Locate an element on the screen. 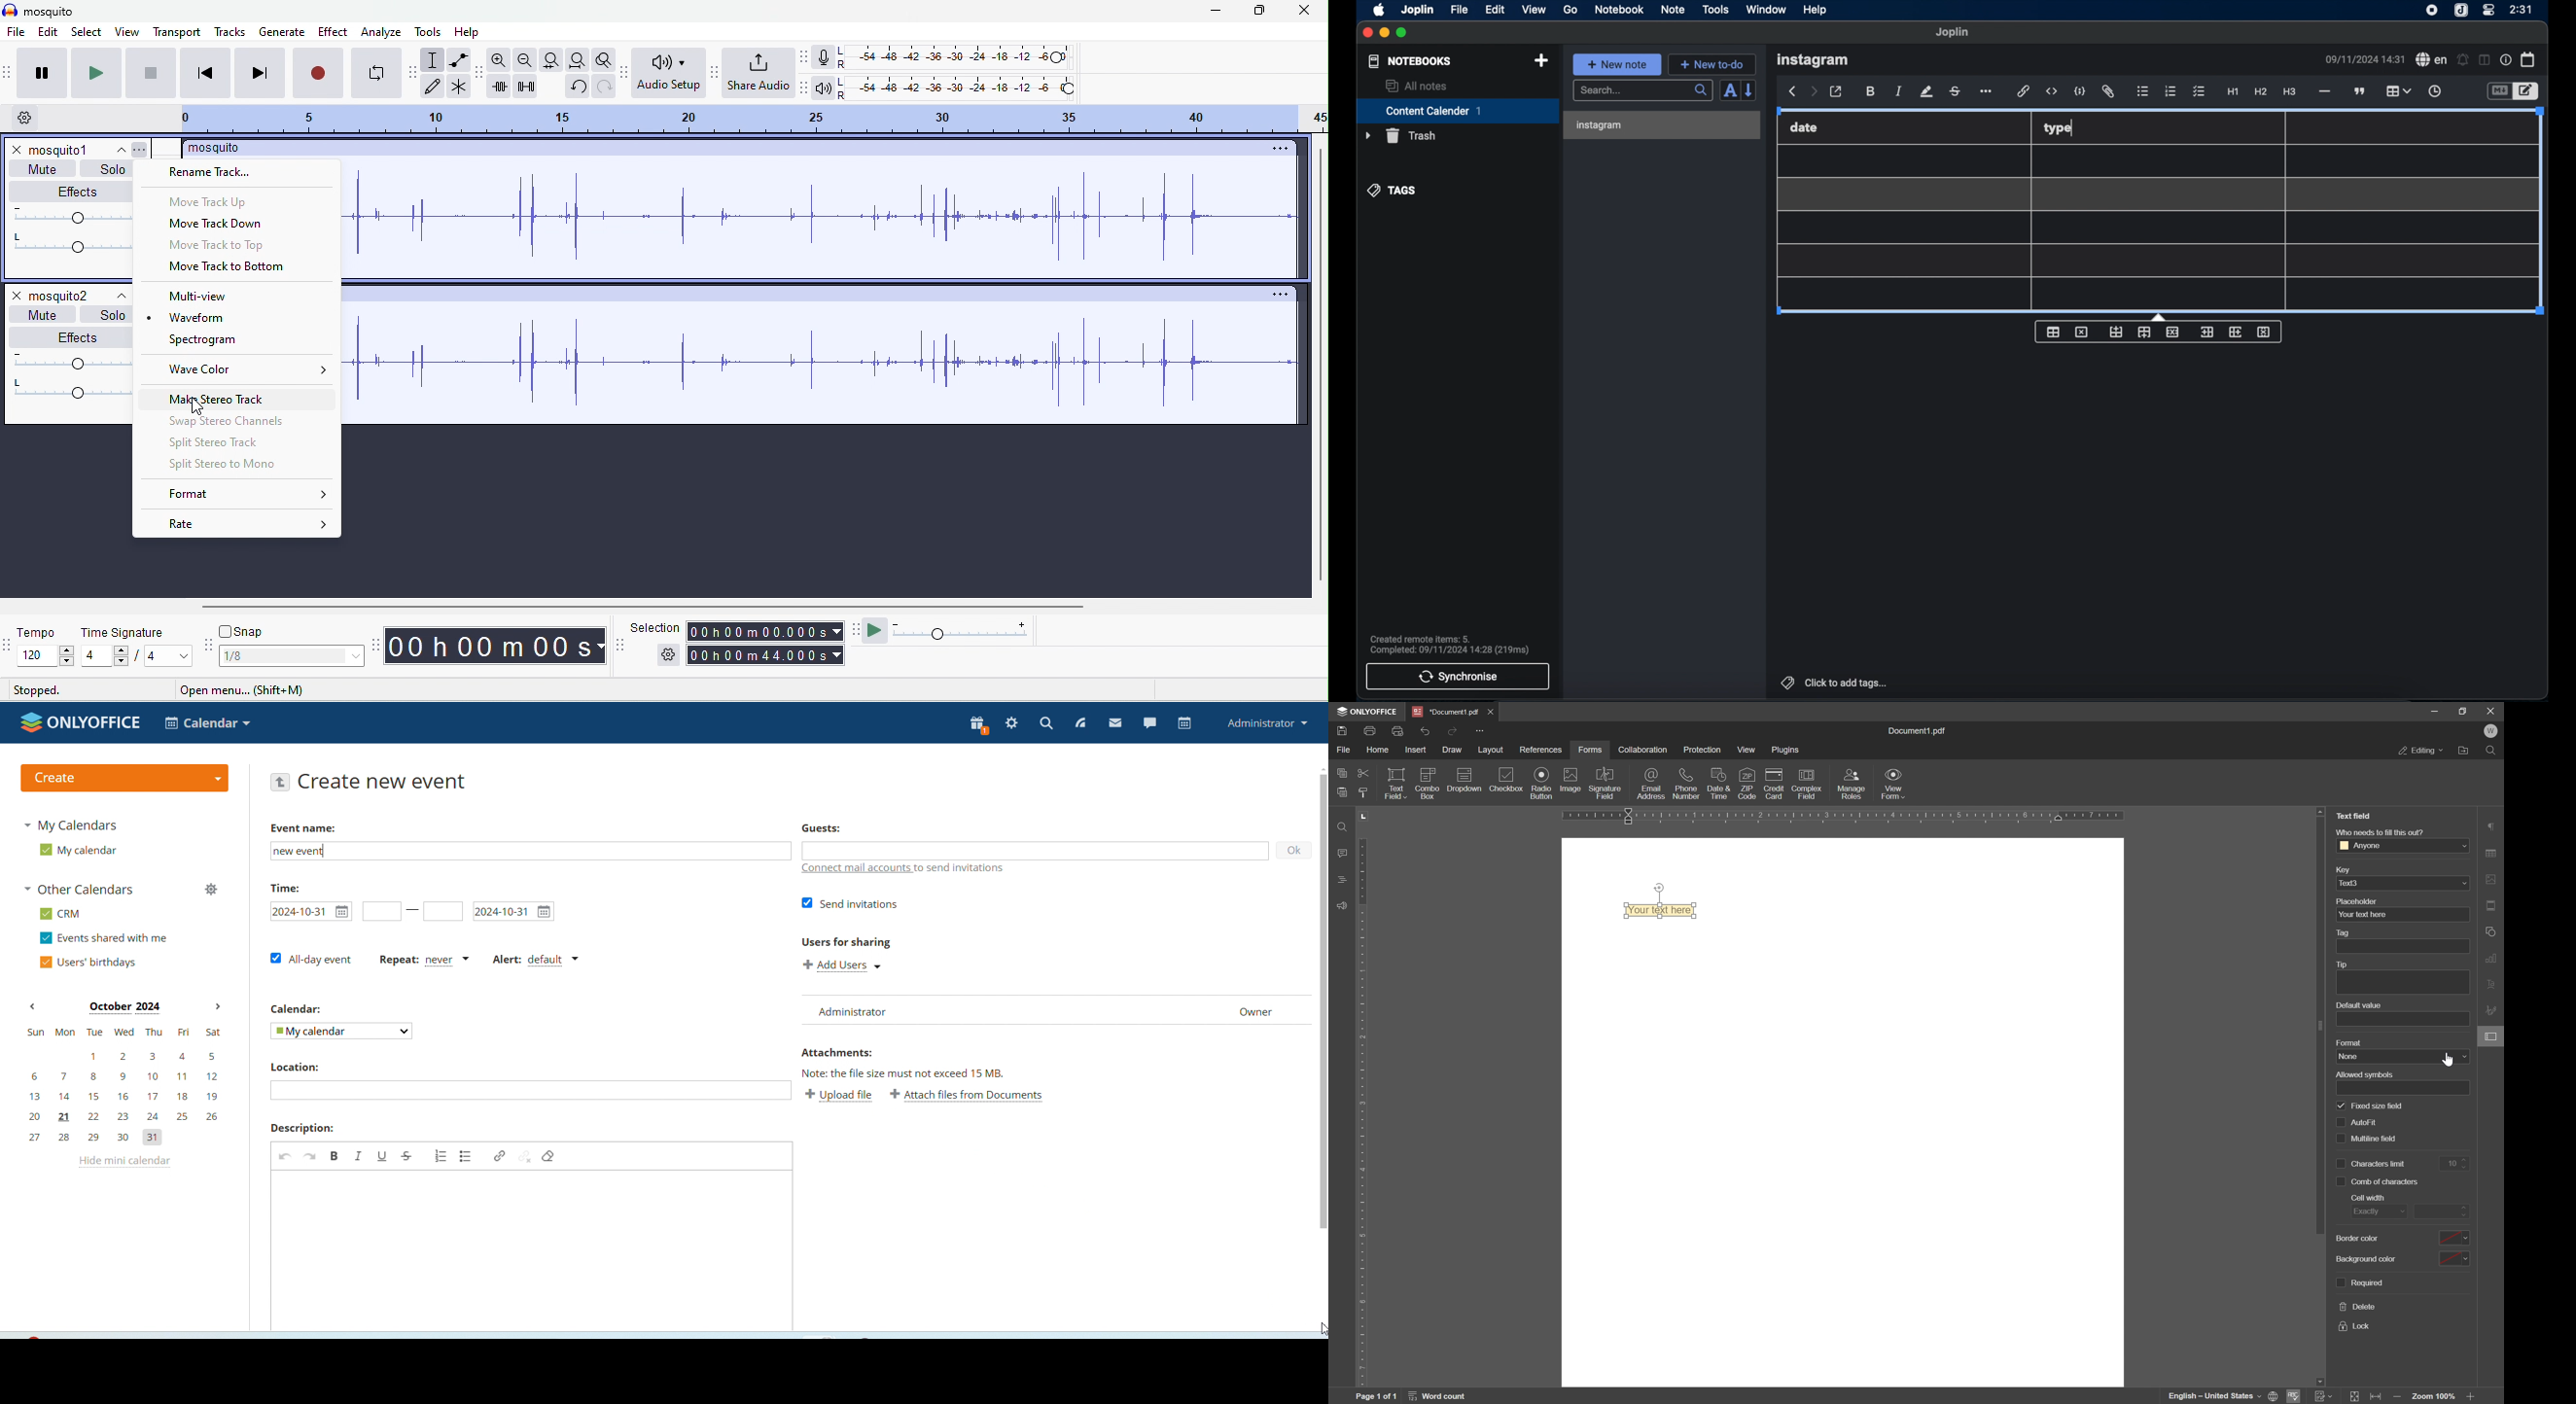 This screenshot has width=2576, height=1428. options is located at coordinates (669, 652).